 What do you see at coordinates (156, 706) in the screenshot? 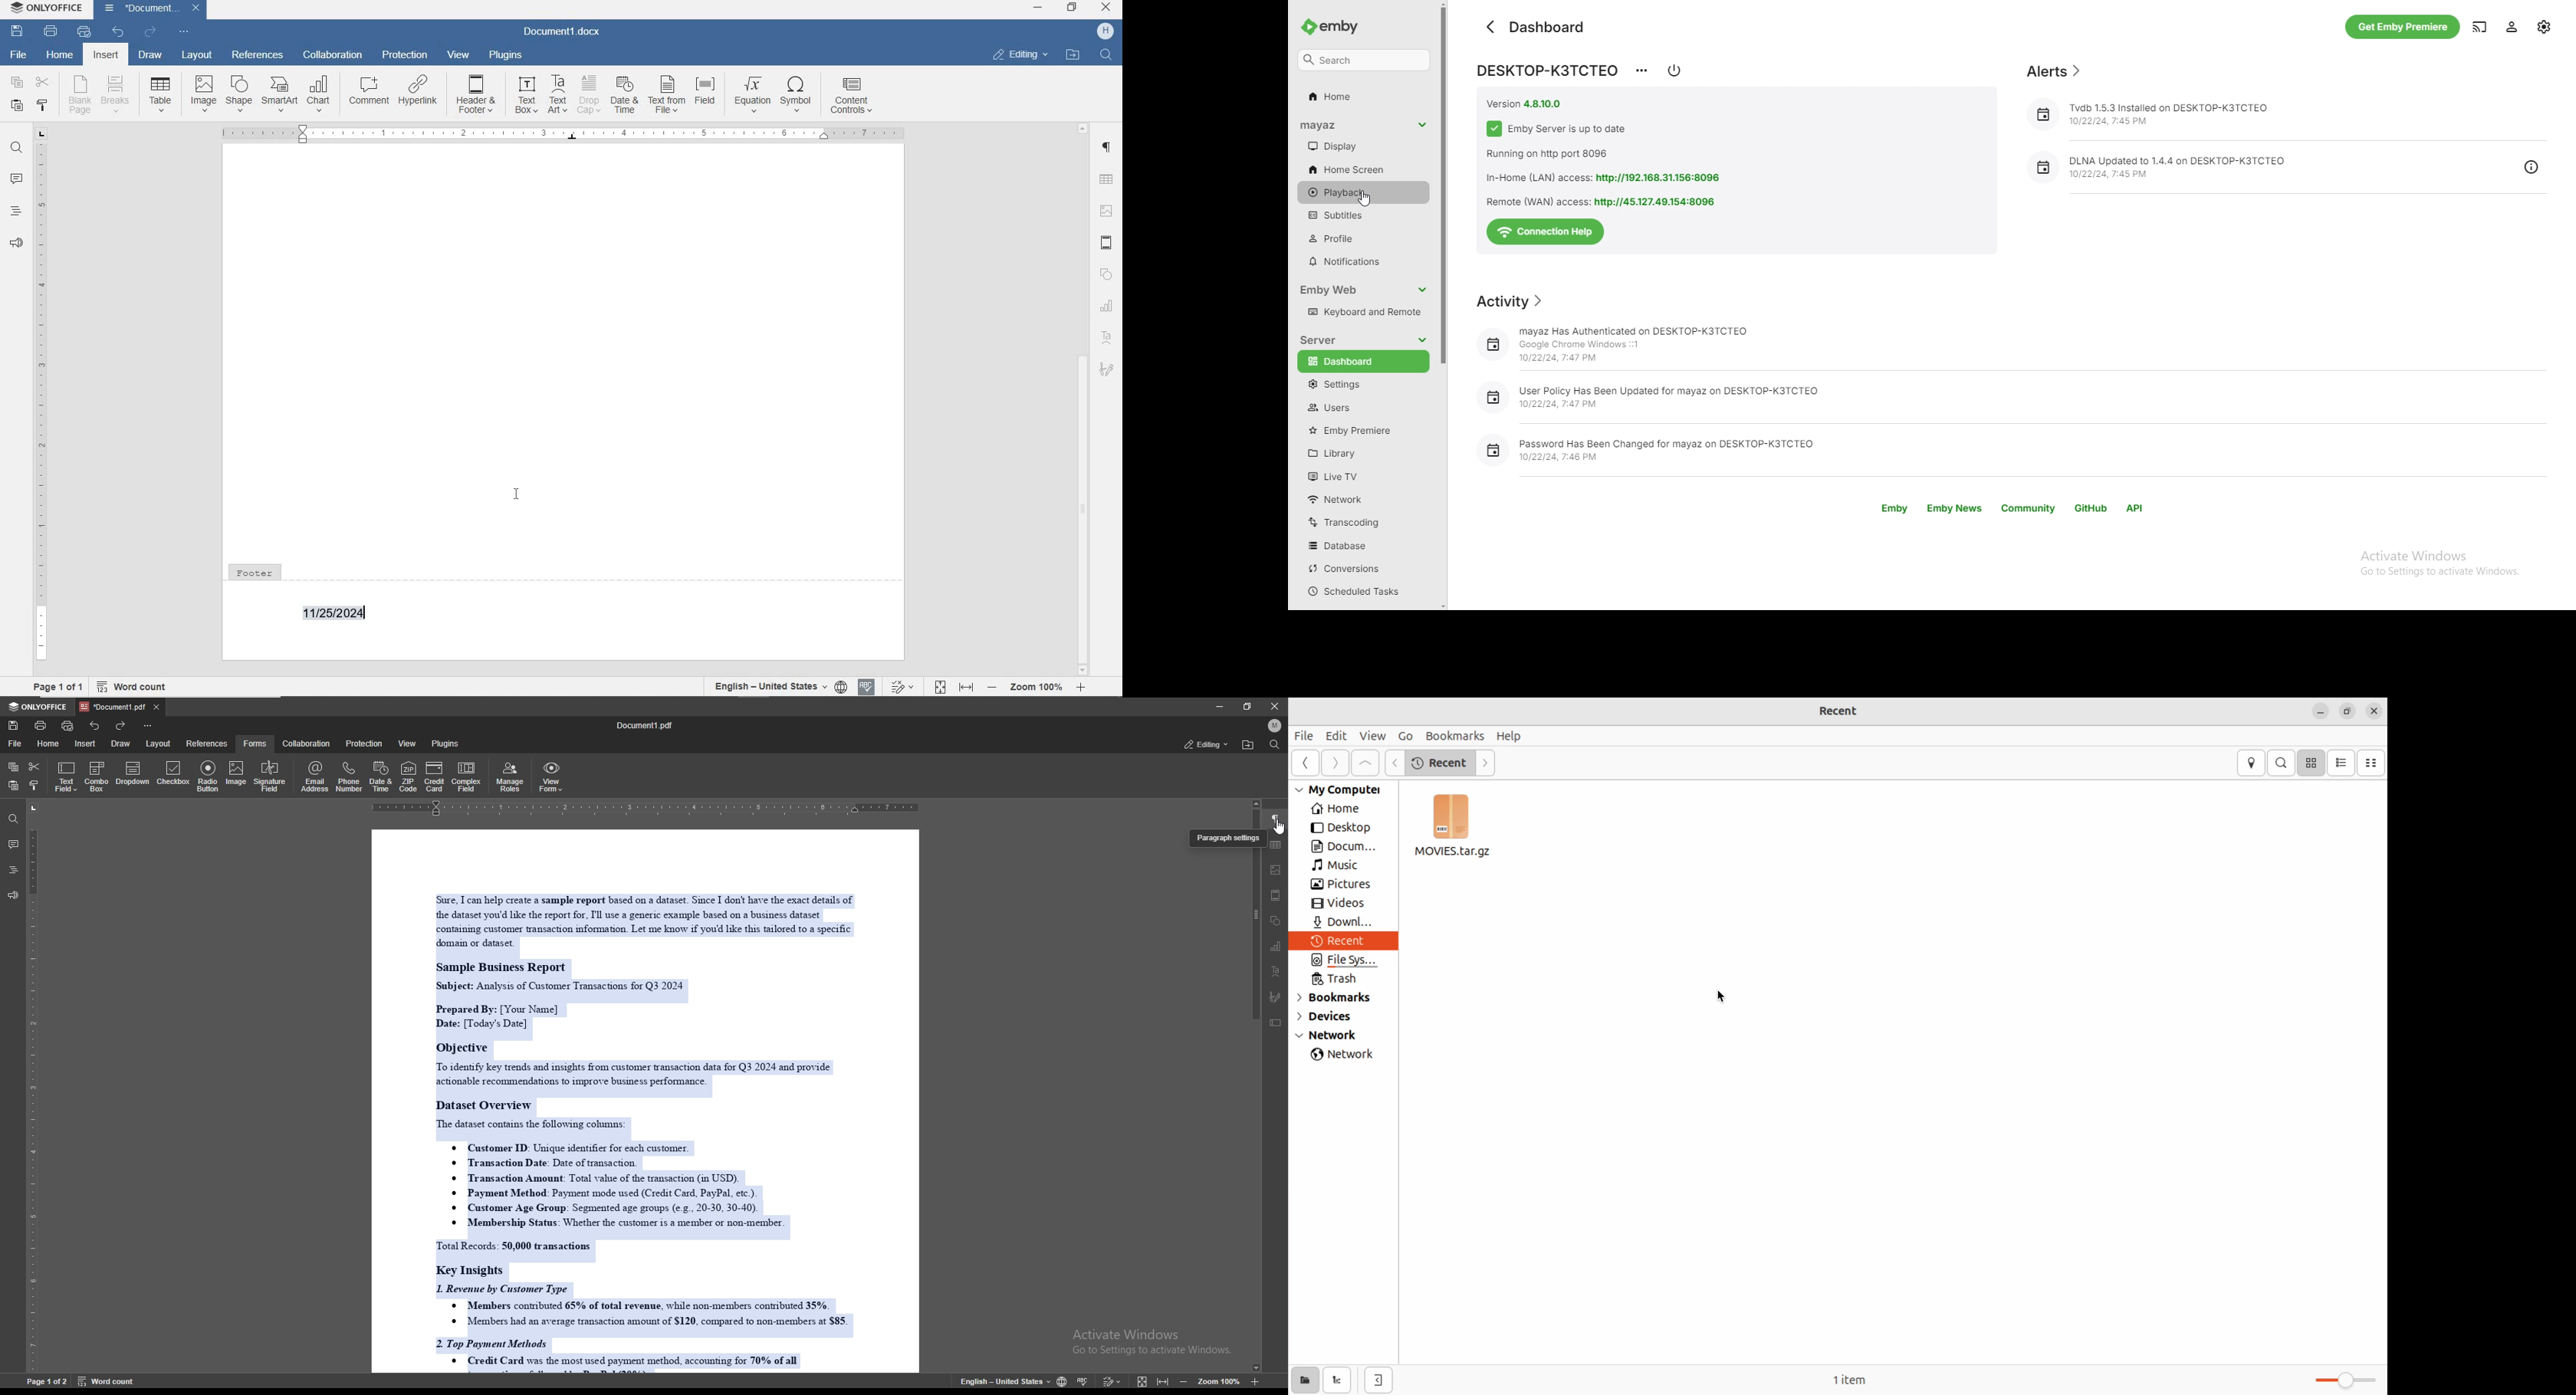
I see `close tab` at bounding box center [156, 706].